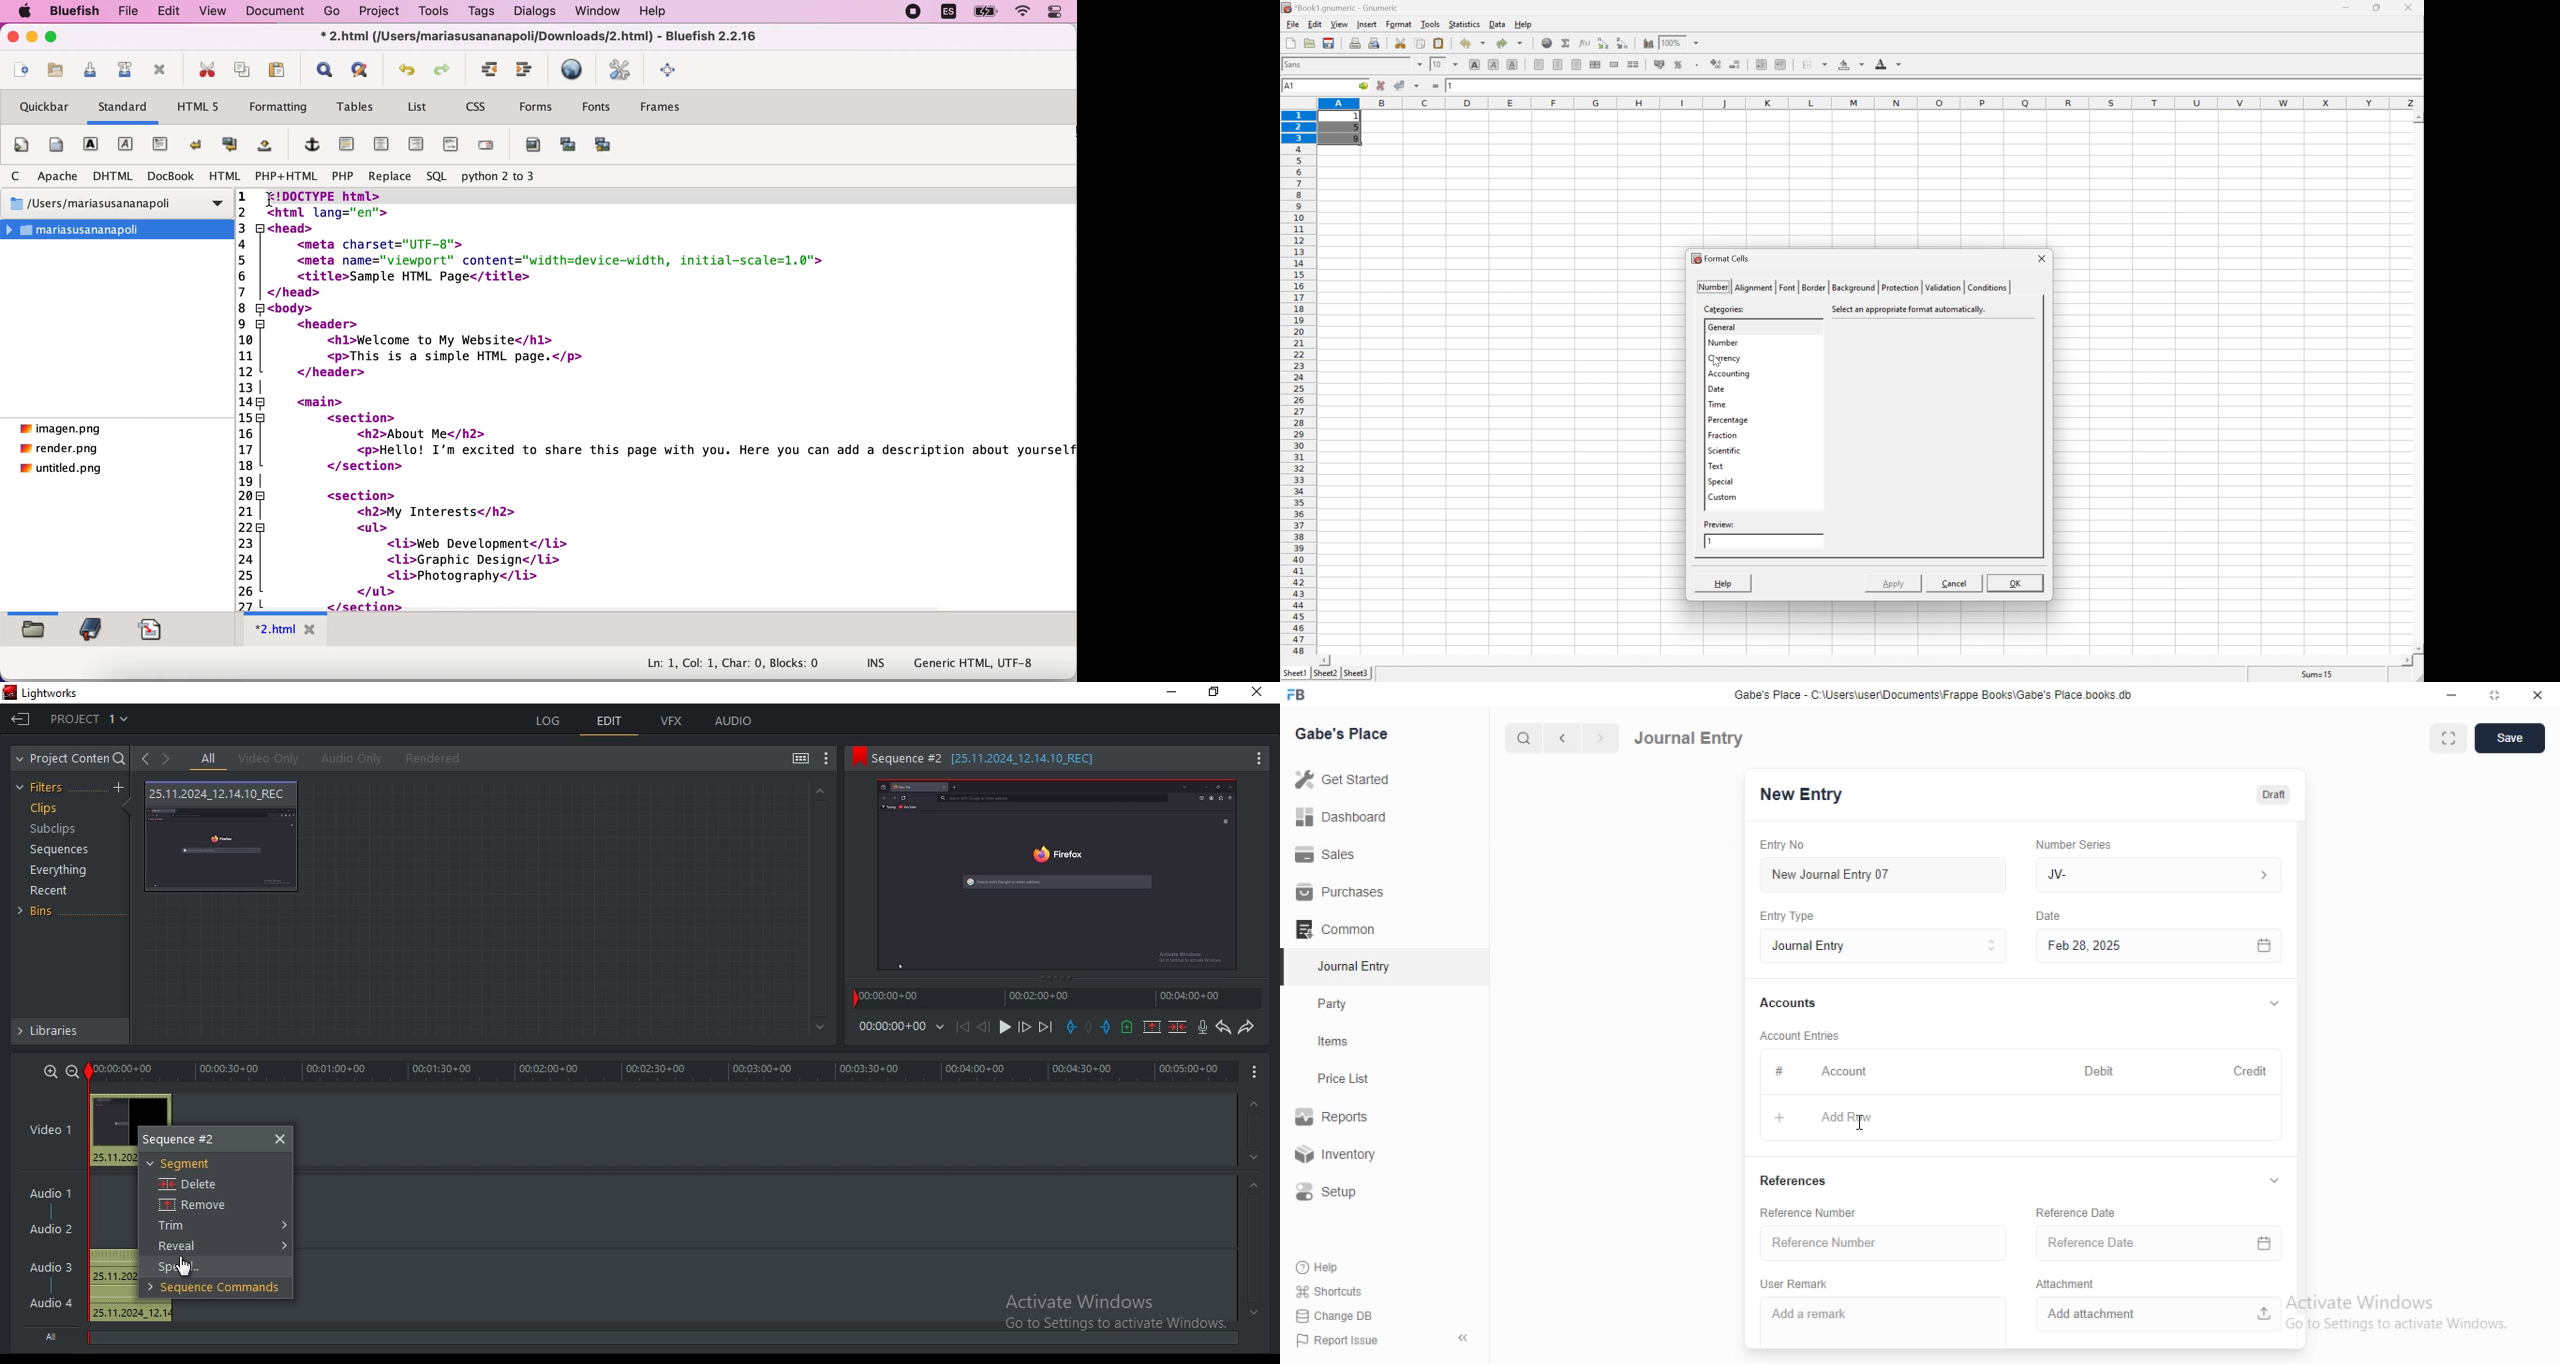  I want to click on save, so click(2511, 738).